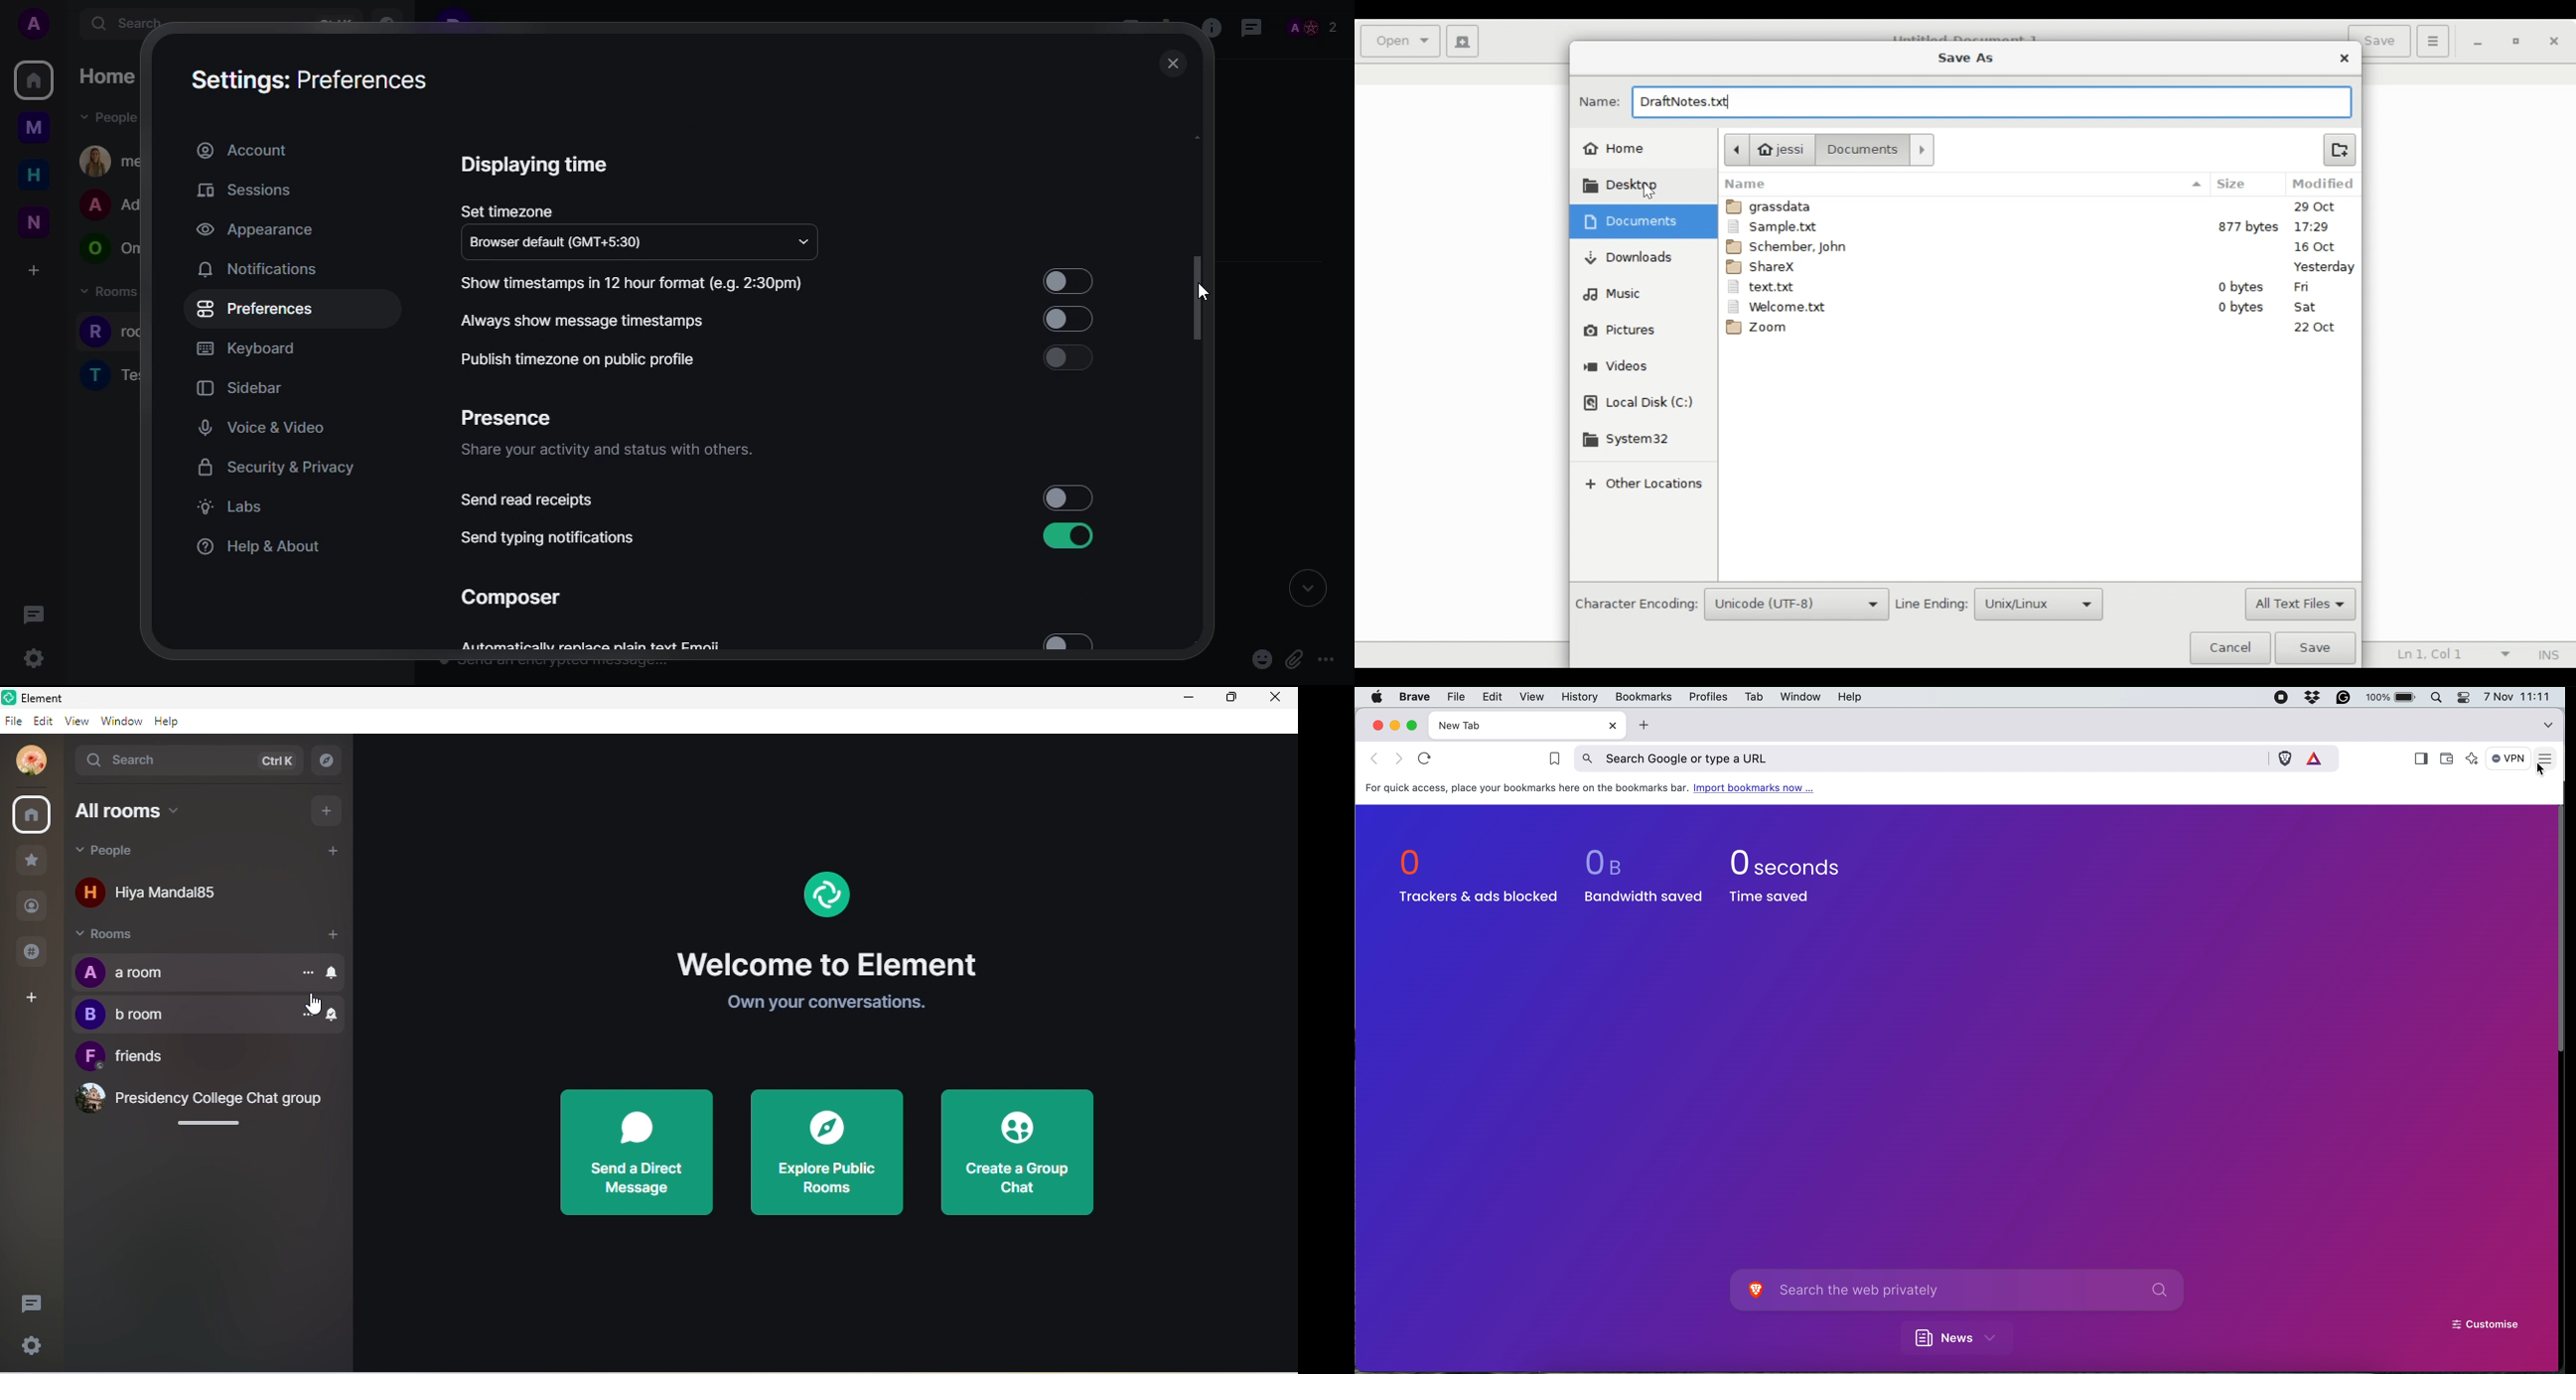 The image size is (2576, 1400). I want to click on Customize and control Brave, so click(2549, 759).